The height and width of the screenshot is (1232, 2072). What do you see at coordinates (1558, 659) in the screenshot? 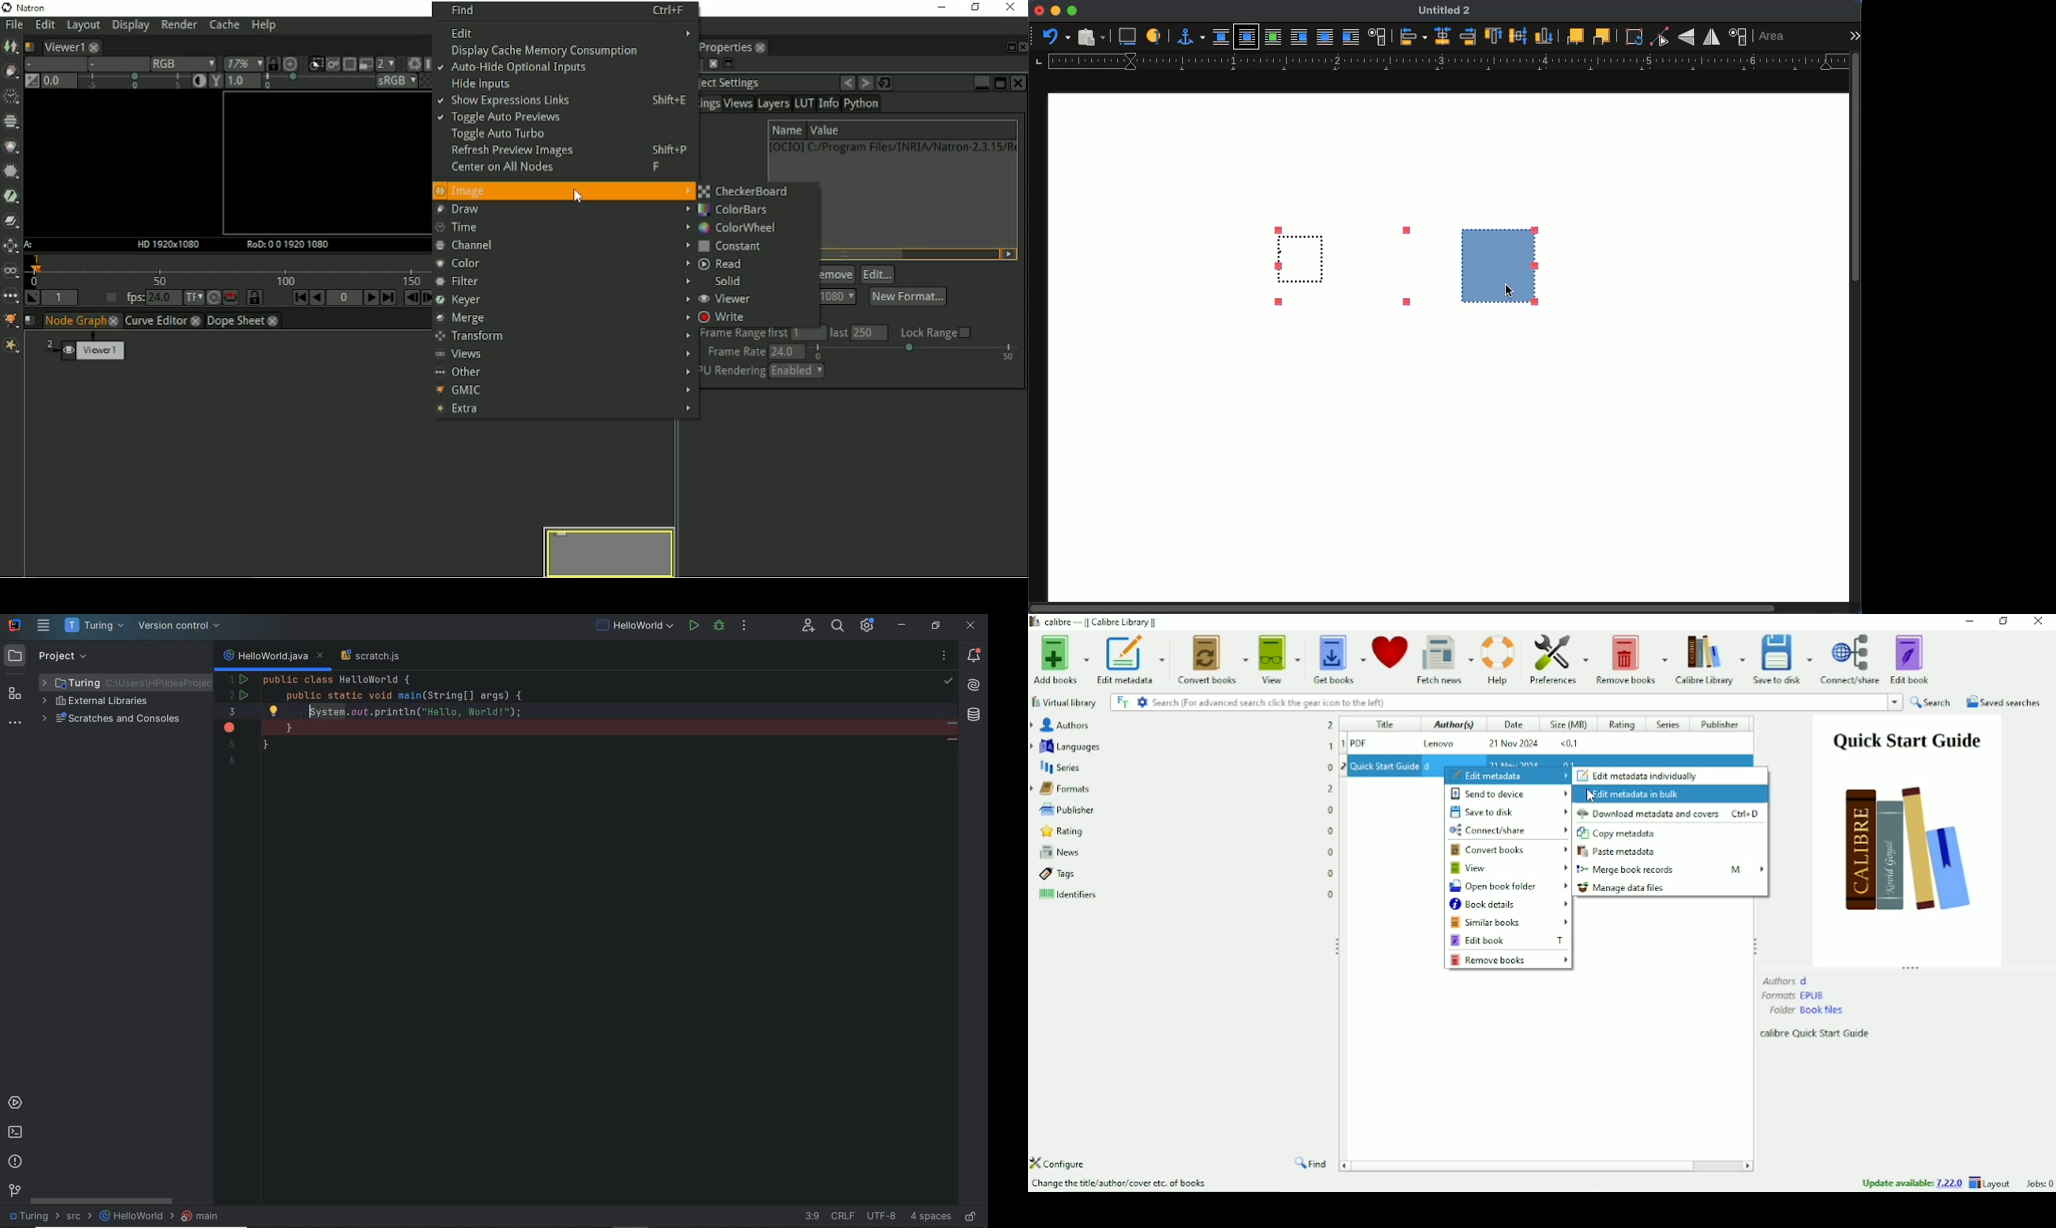
I see `Preferences` at bounding box center [1558, 659].